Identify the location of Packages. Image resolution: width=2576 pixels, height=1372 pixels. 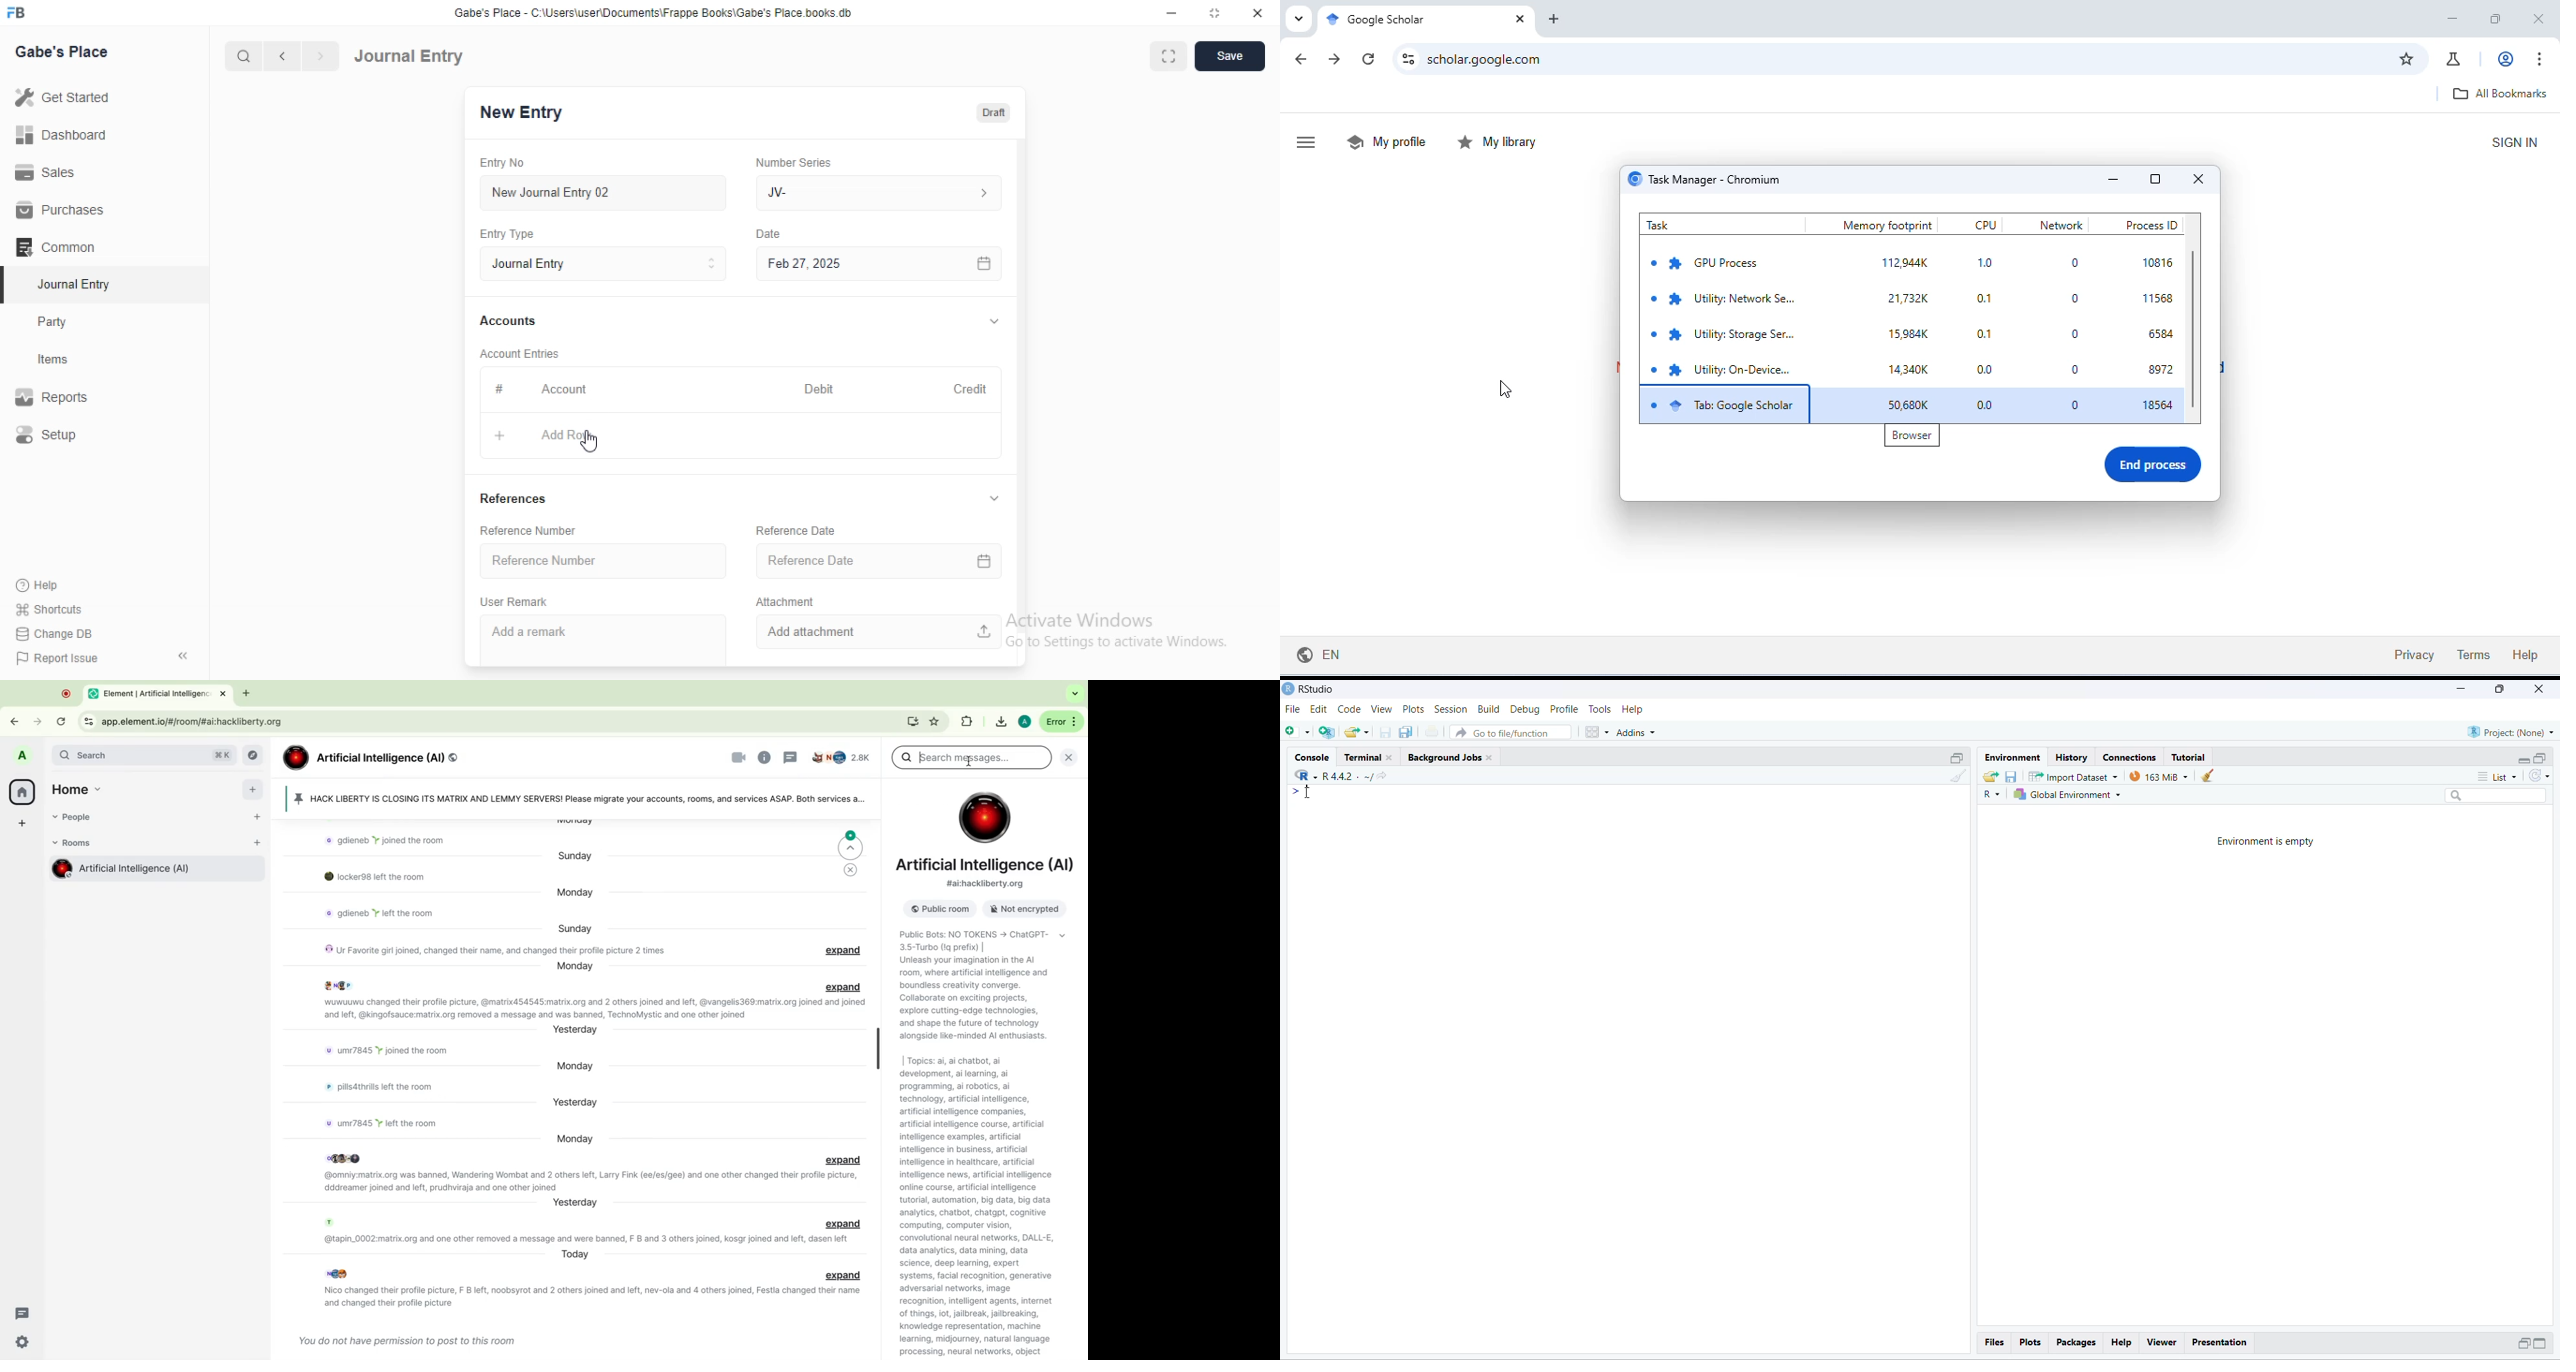
(2076, 1343).